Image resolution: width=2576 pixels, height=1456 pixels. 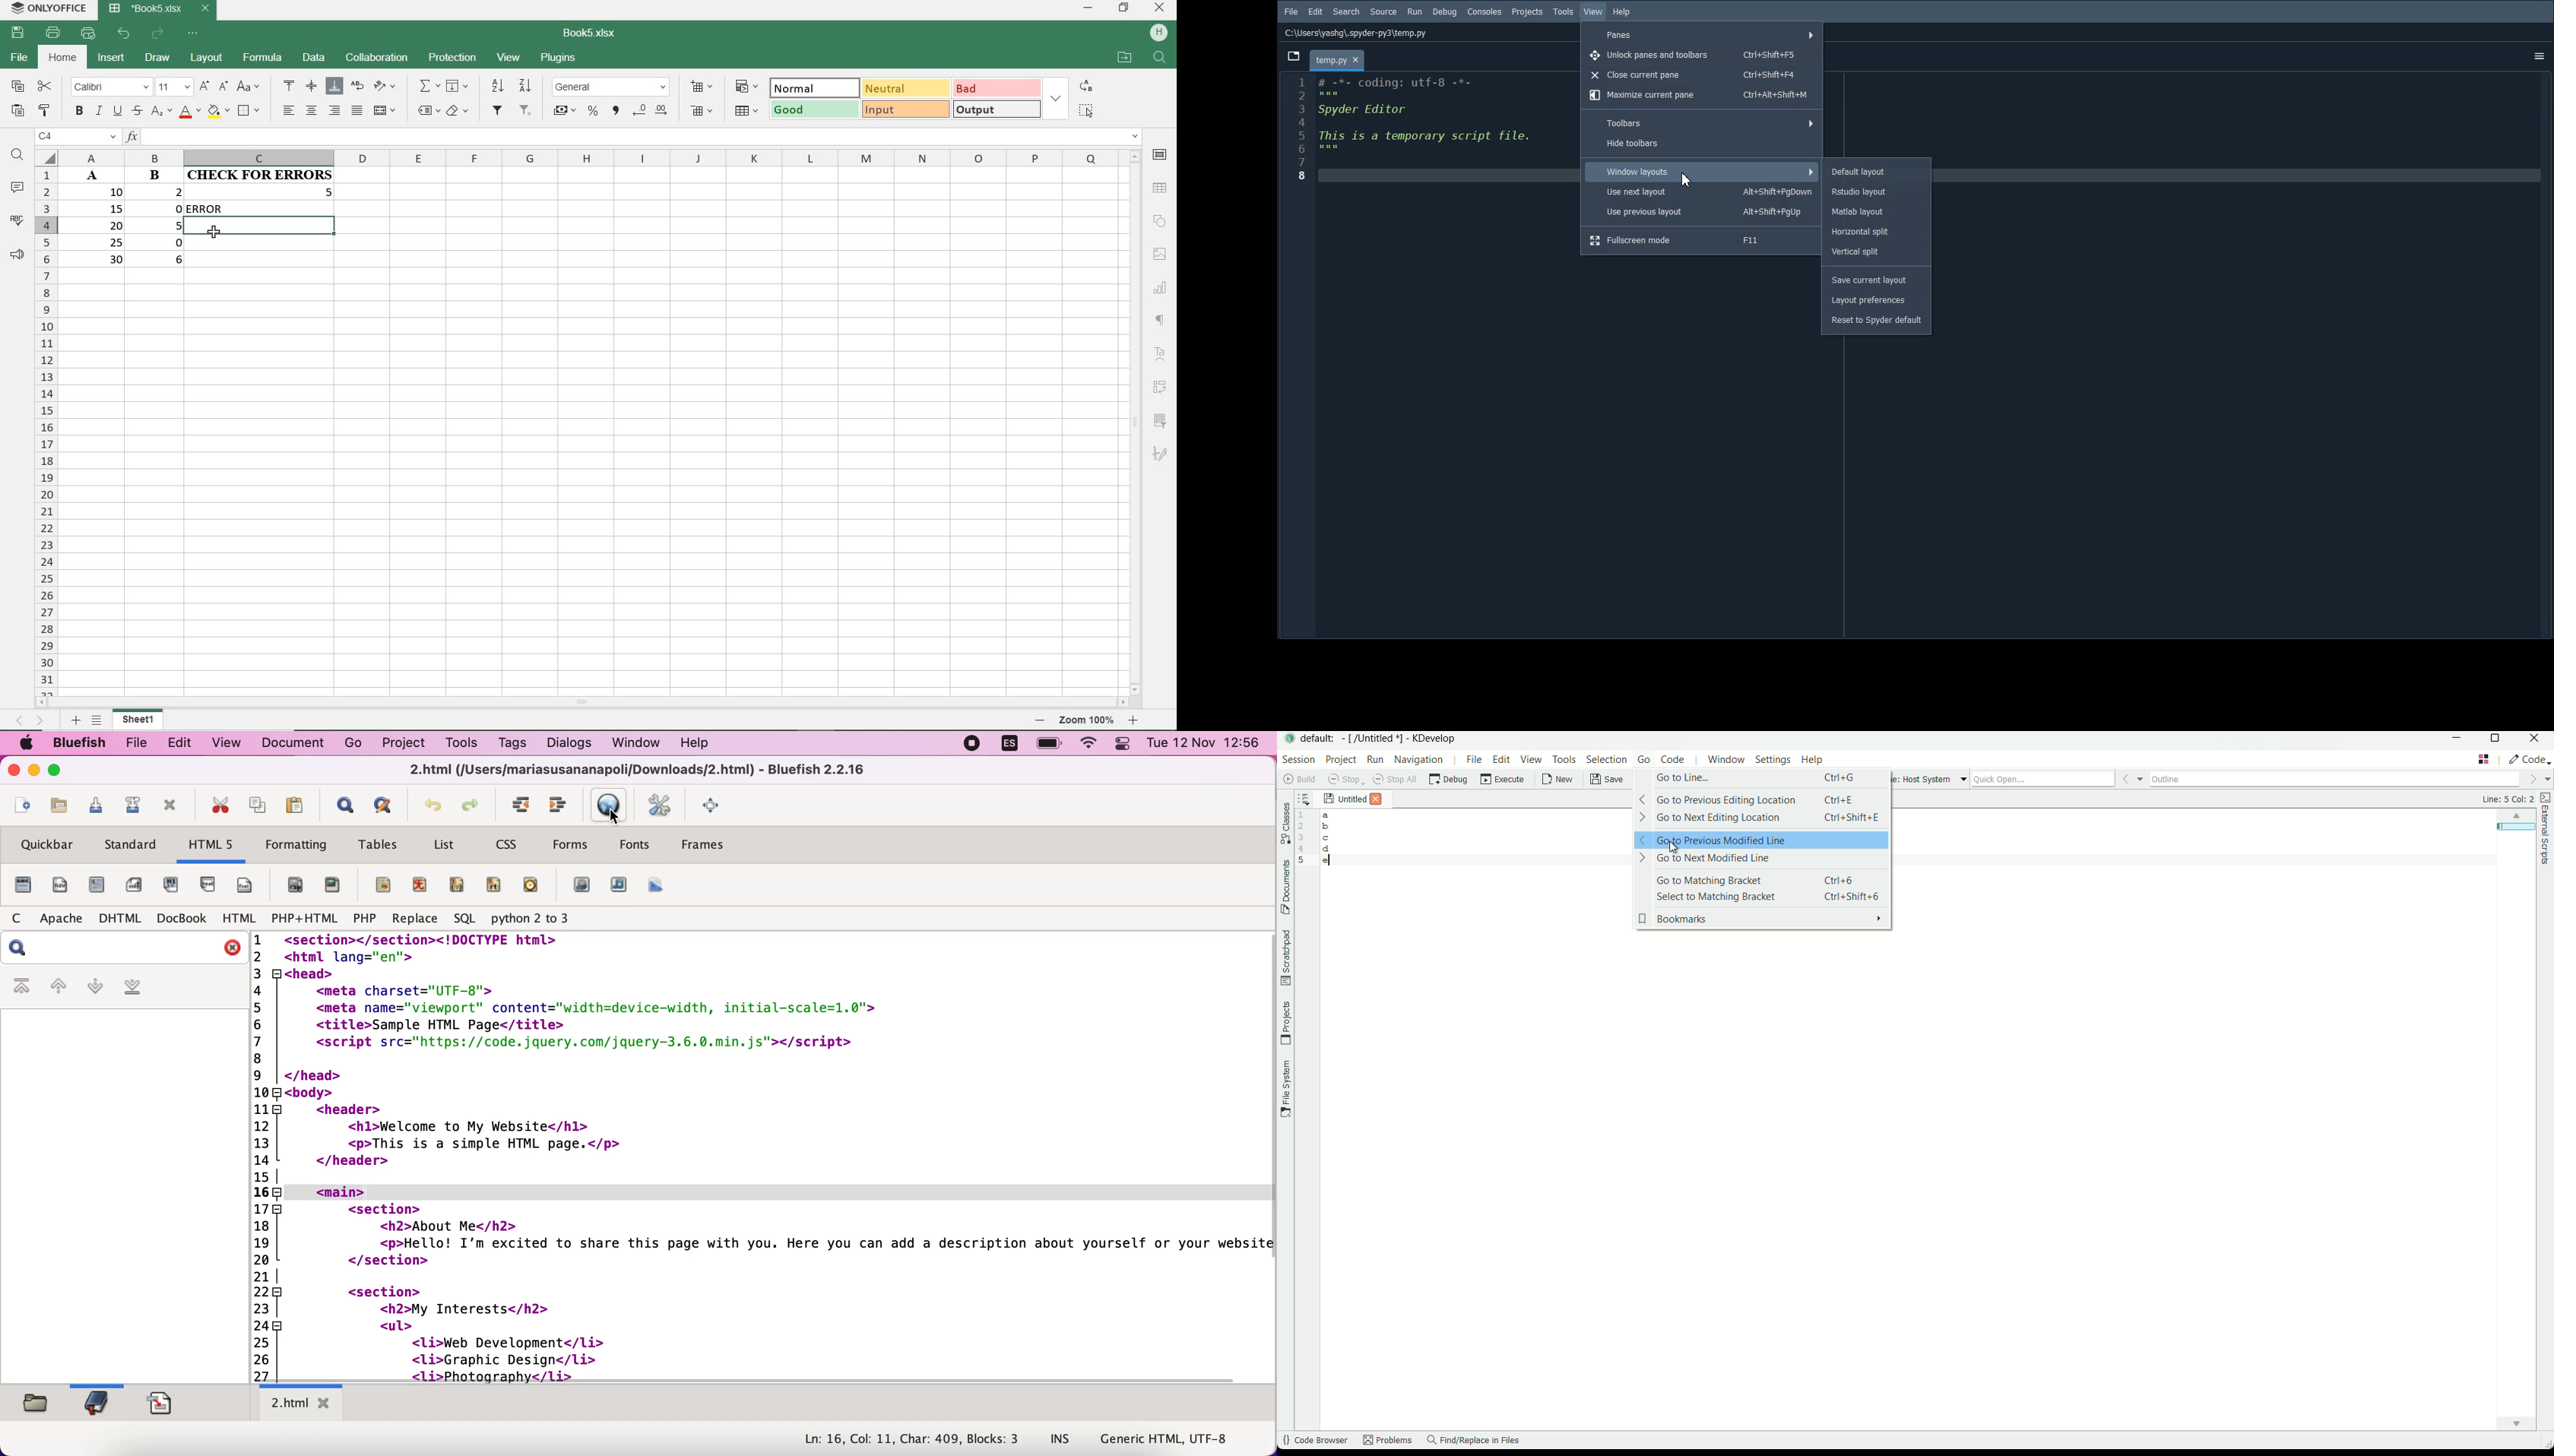 What do you see at coordinates (909, 1440) in the screenshot?
I see `Ln 16, Col 11, Char: 409, Block 3` at bounding box center [909, 1440].